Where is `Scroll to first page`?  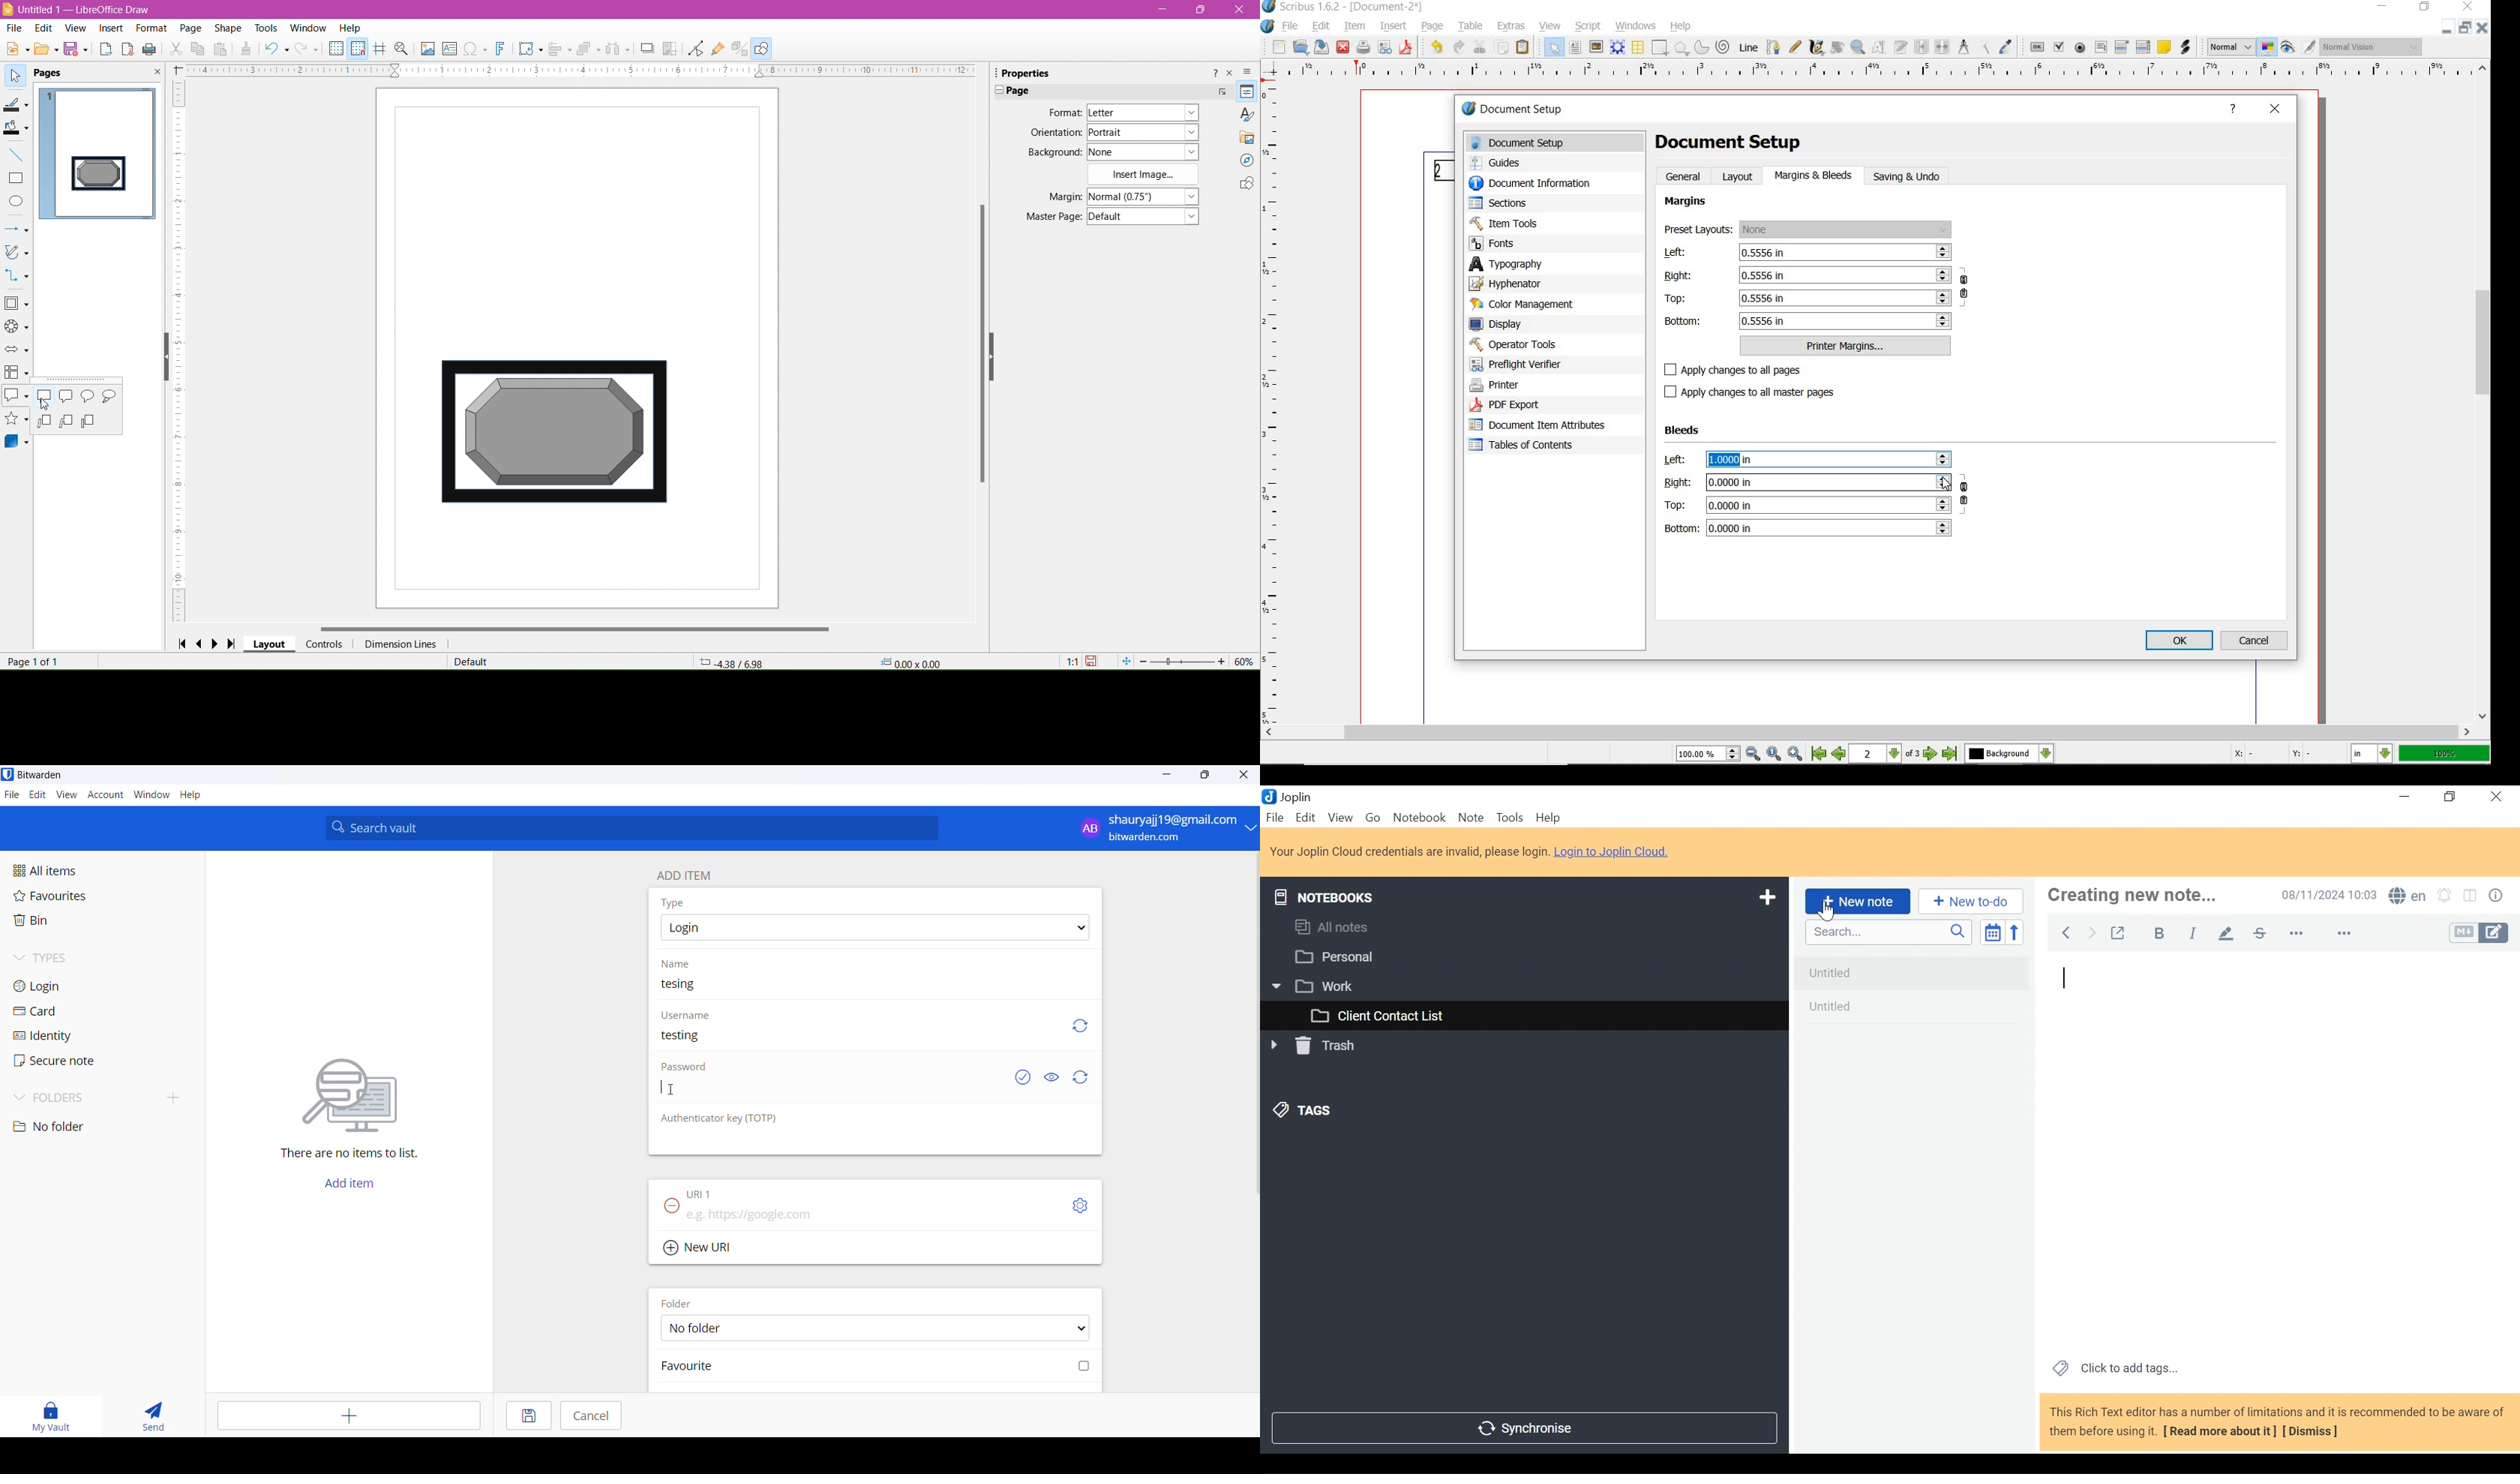
Scroll to first page is located at coordinates (182, 643).